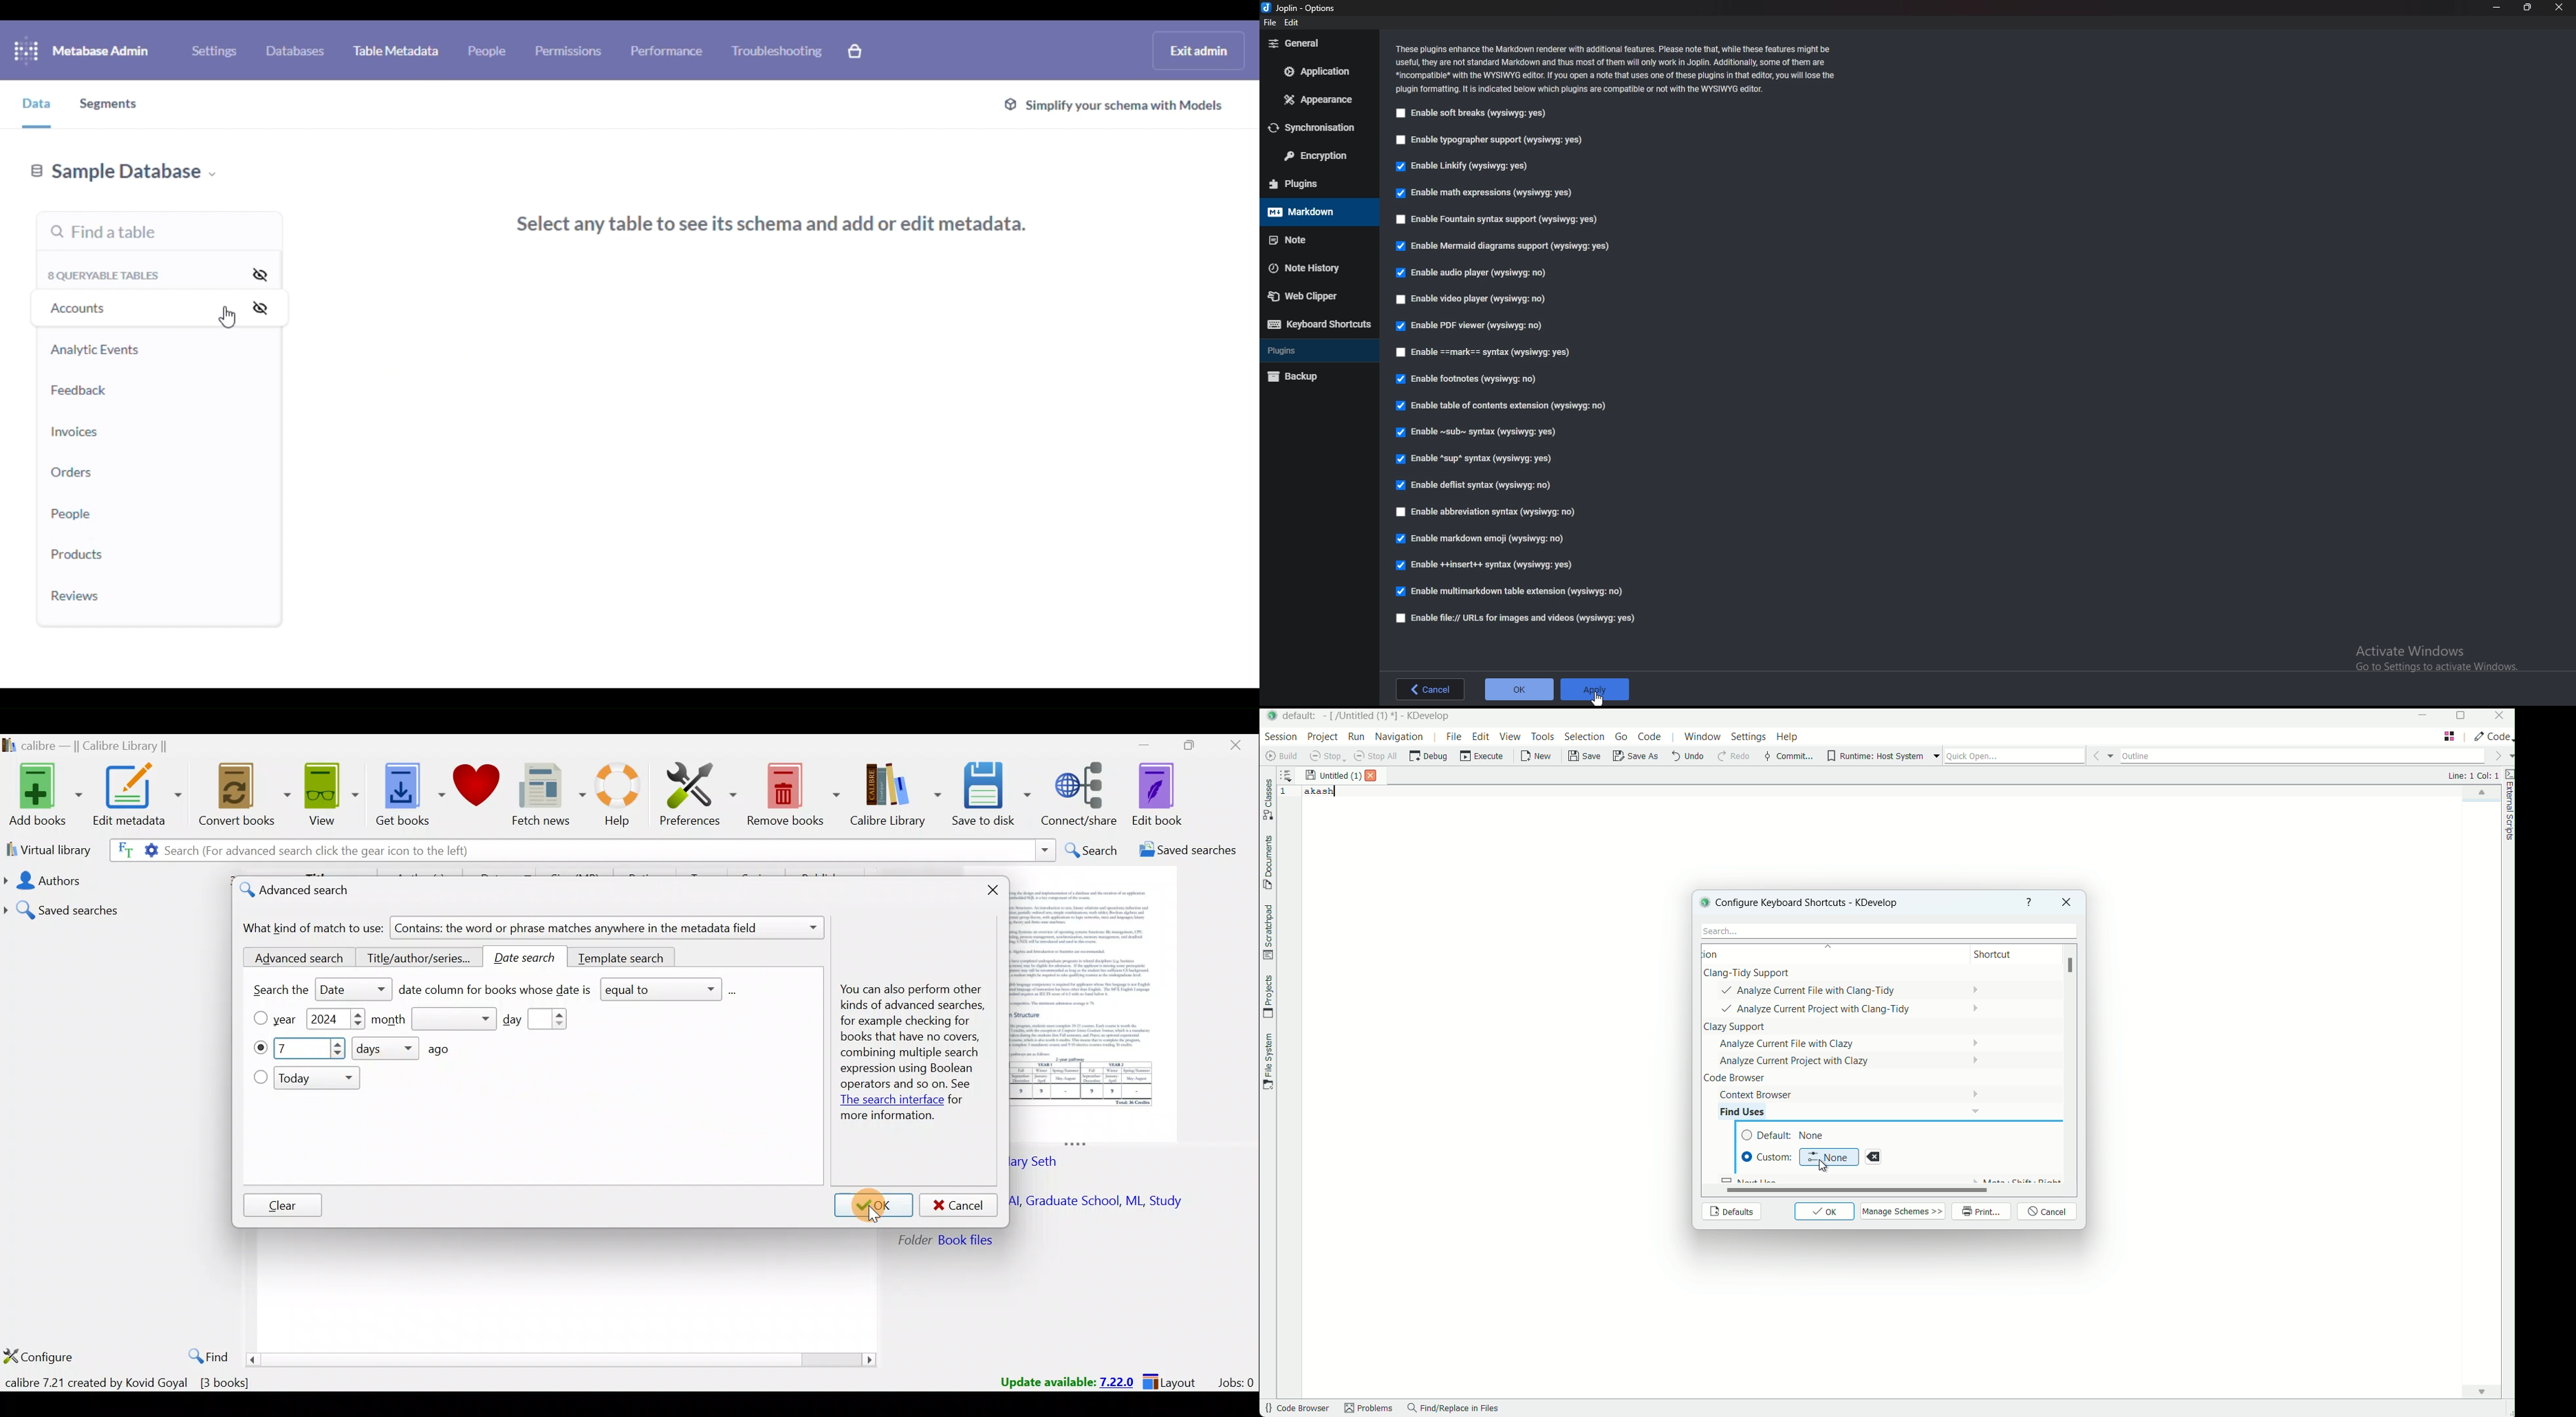 Image resolution: width=2576 pixels, height=1428 pixels. I want to click on Resize, so click(2528, 8).